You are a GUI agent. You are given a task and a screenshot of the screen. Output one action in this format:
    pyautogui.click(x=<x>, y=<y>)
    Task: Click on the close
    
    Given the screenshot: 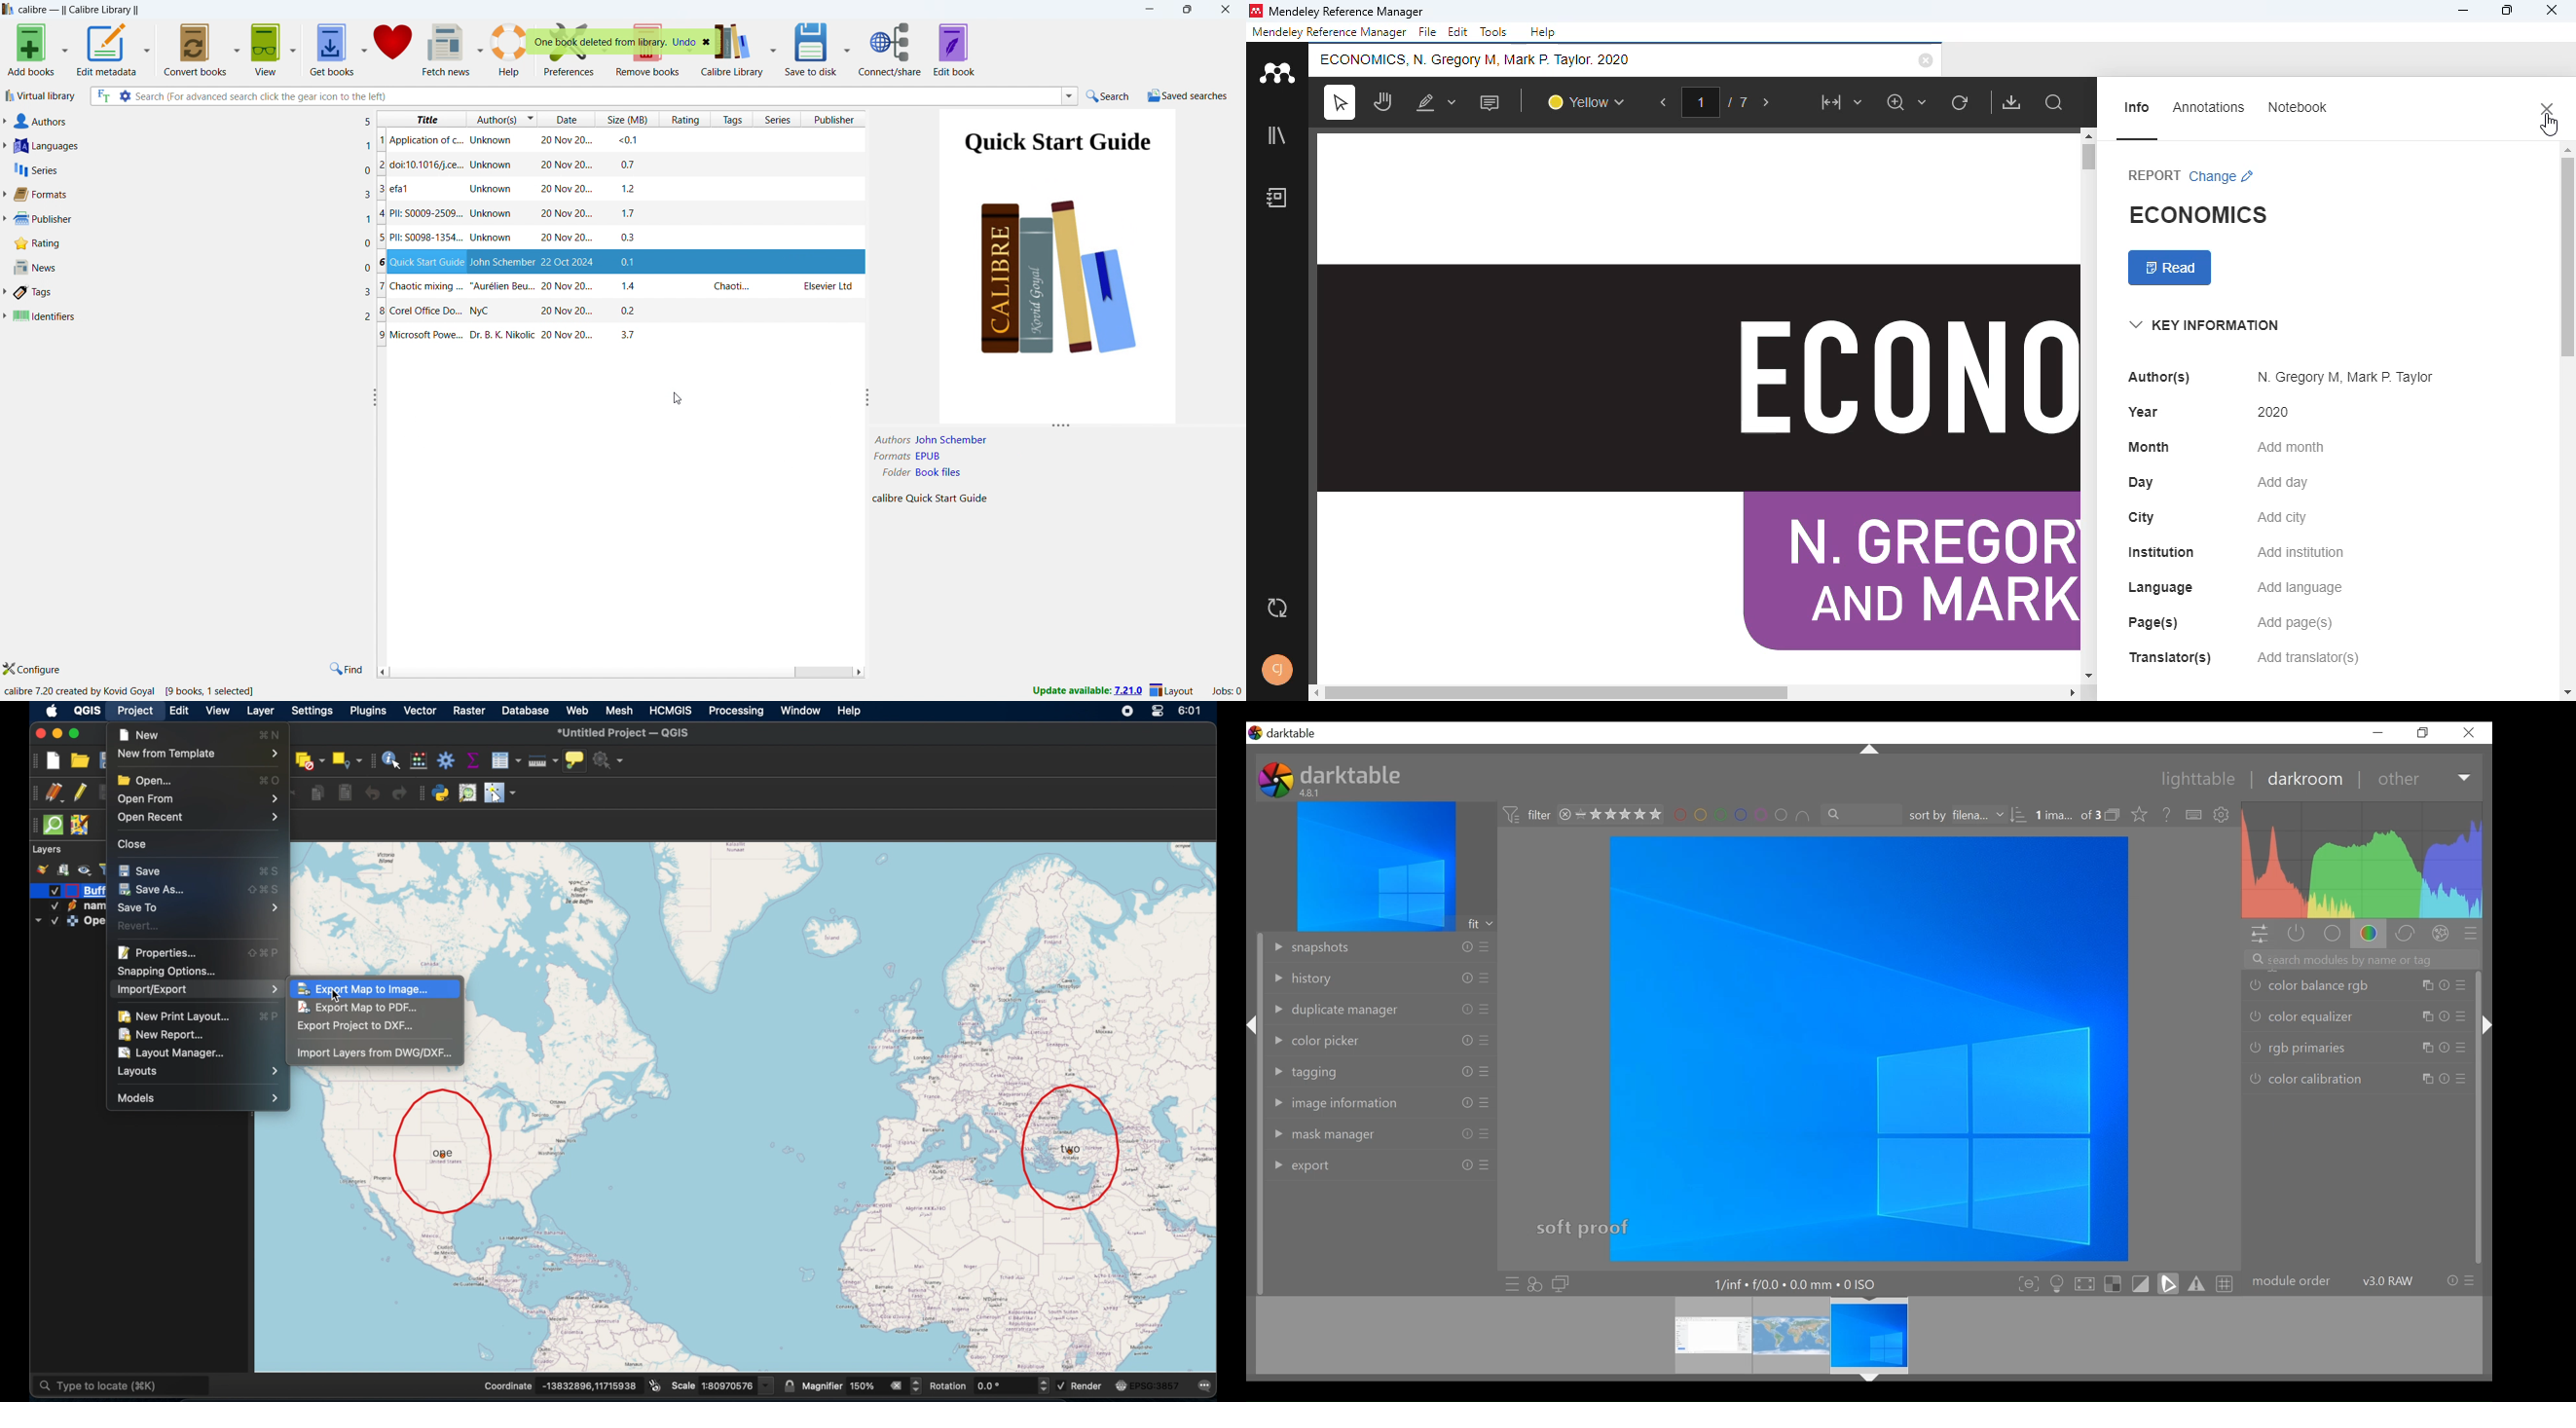 What is the action you would take?
    pyautogui.click(x=2468, y=733)
    